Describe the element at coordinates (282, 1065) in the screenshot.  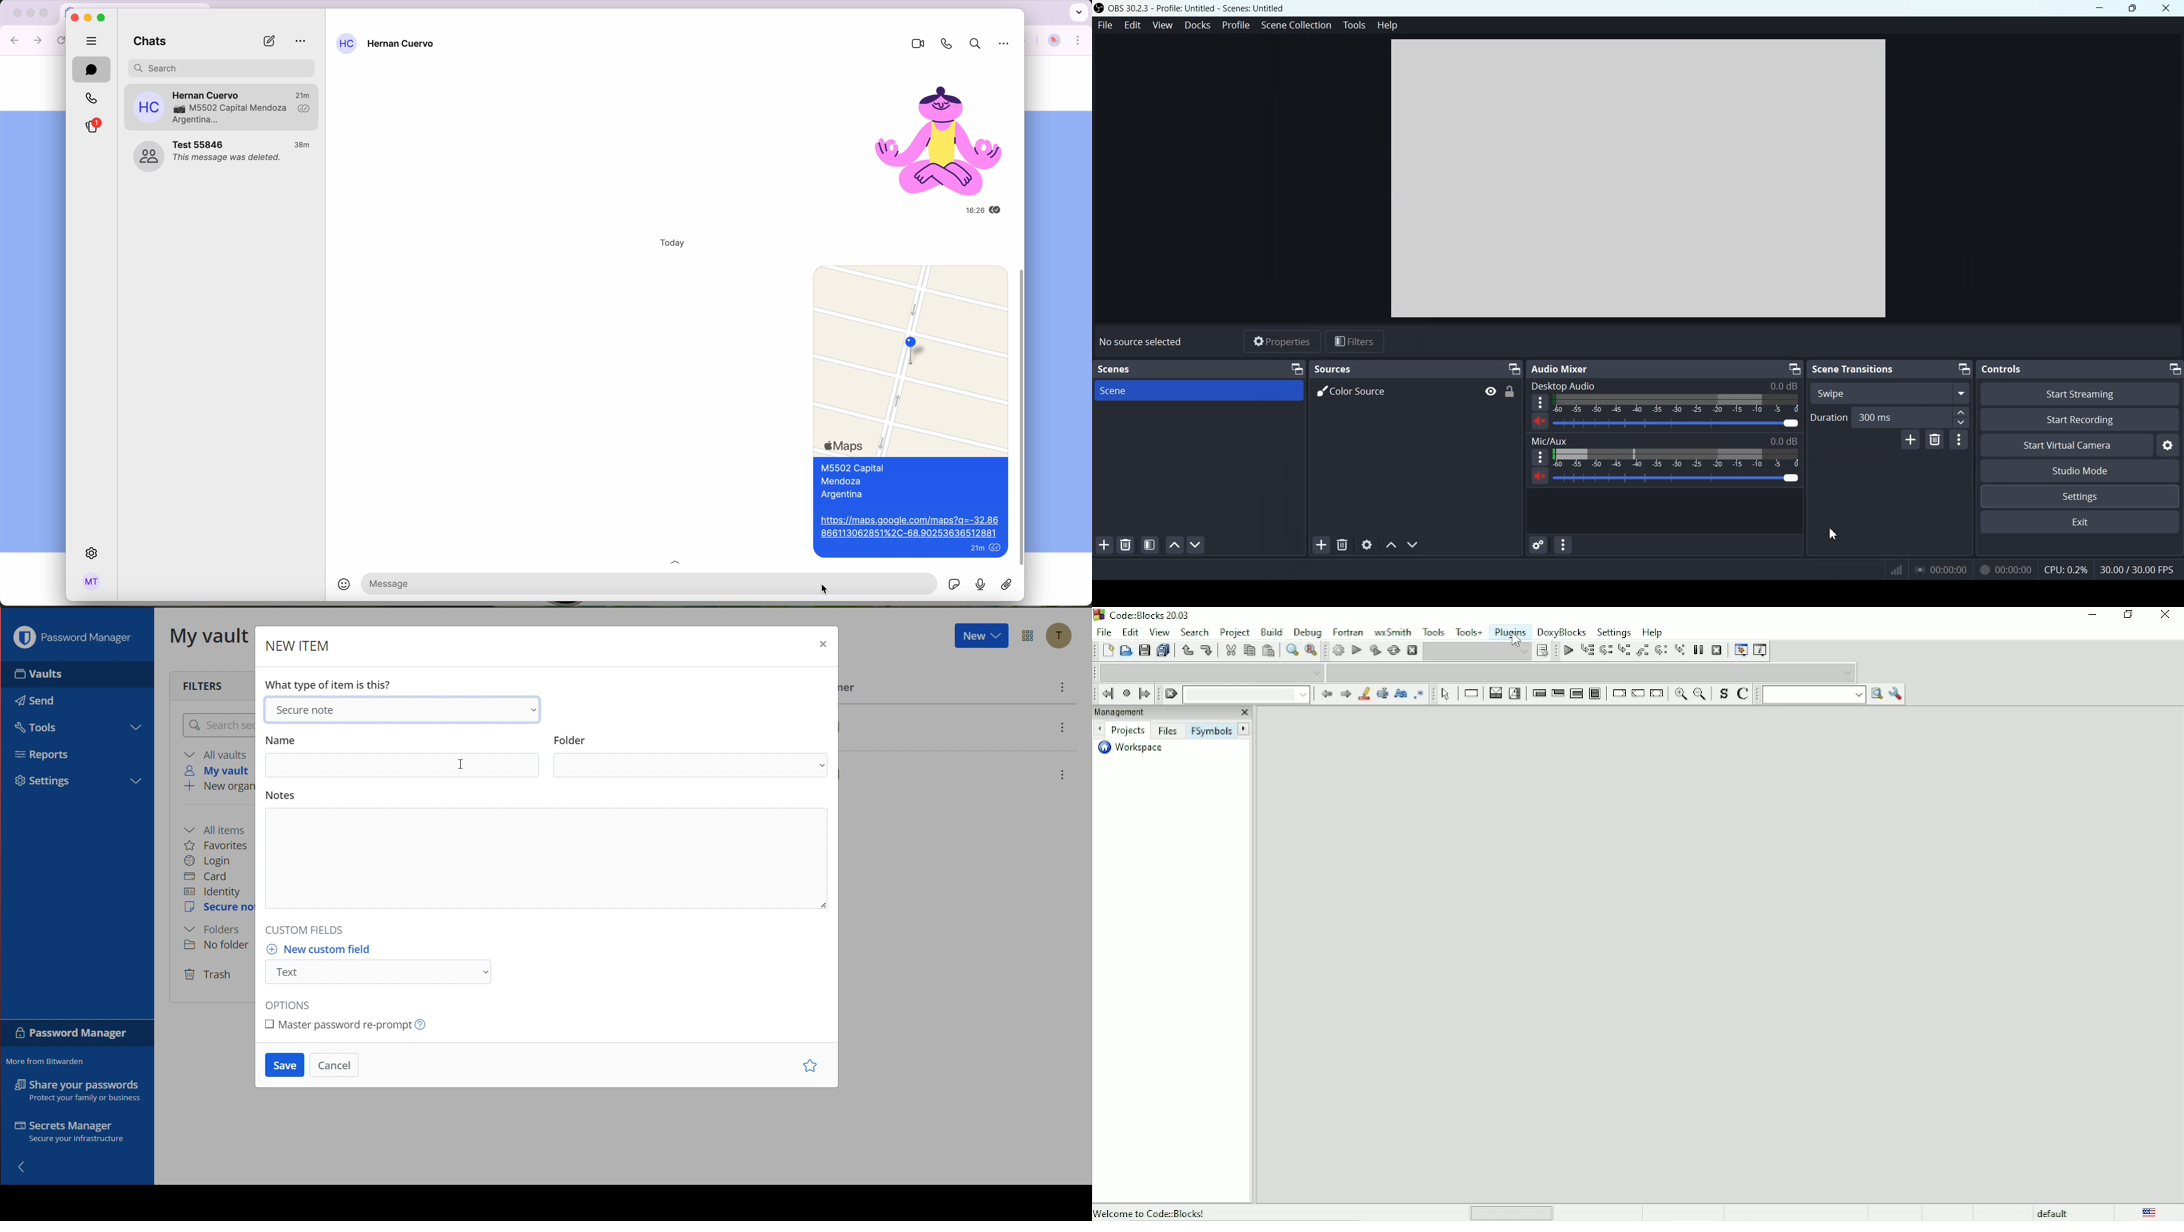
I see `Save` at that location.